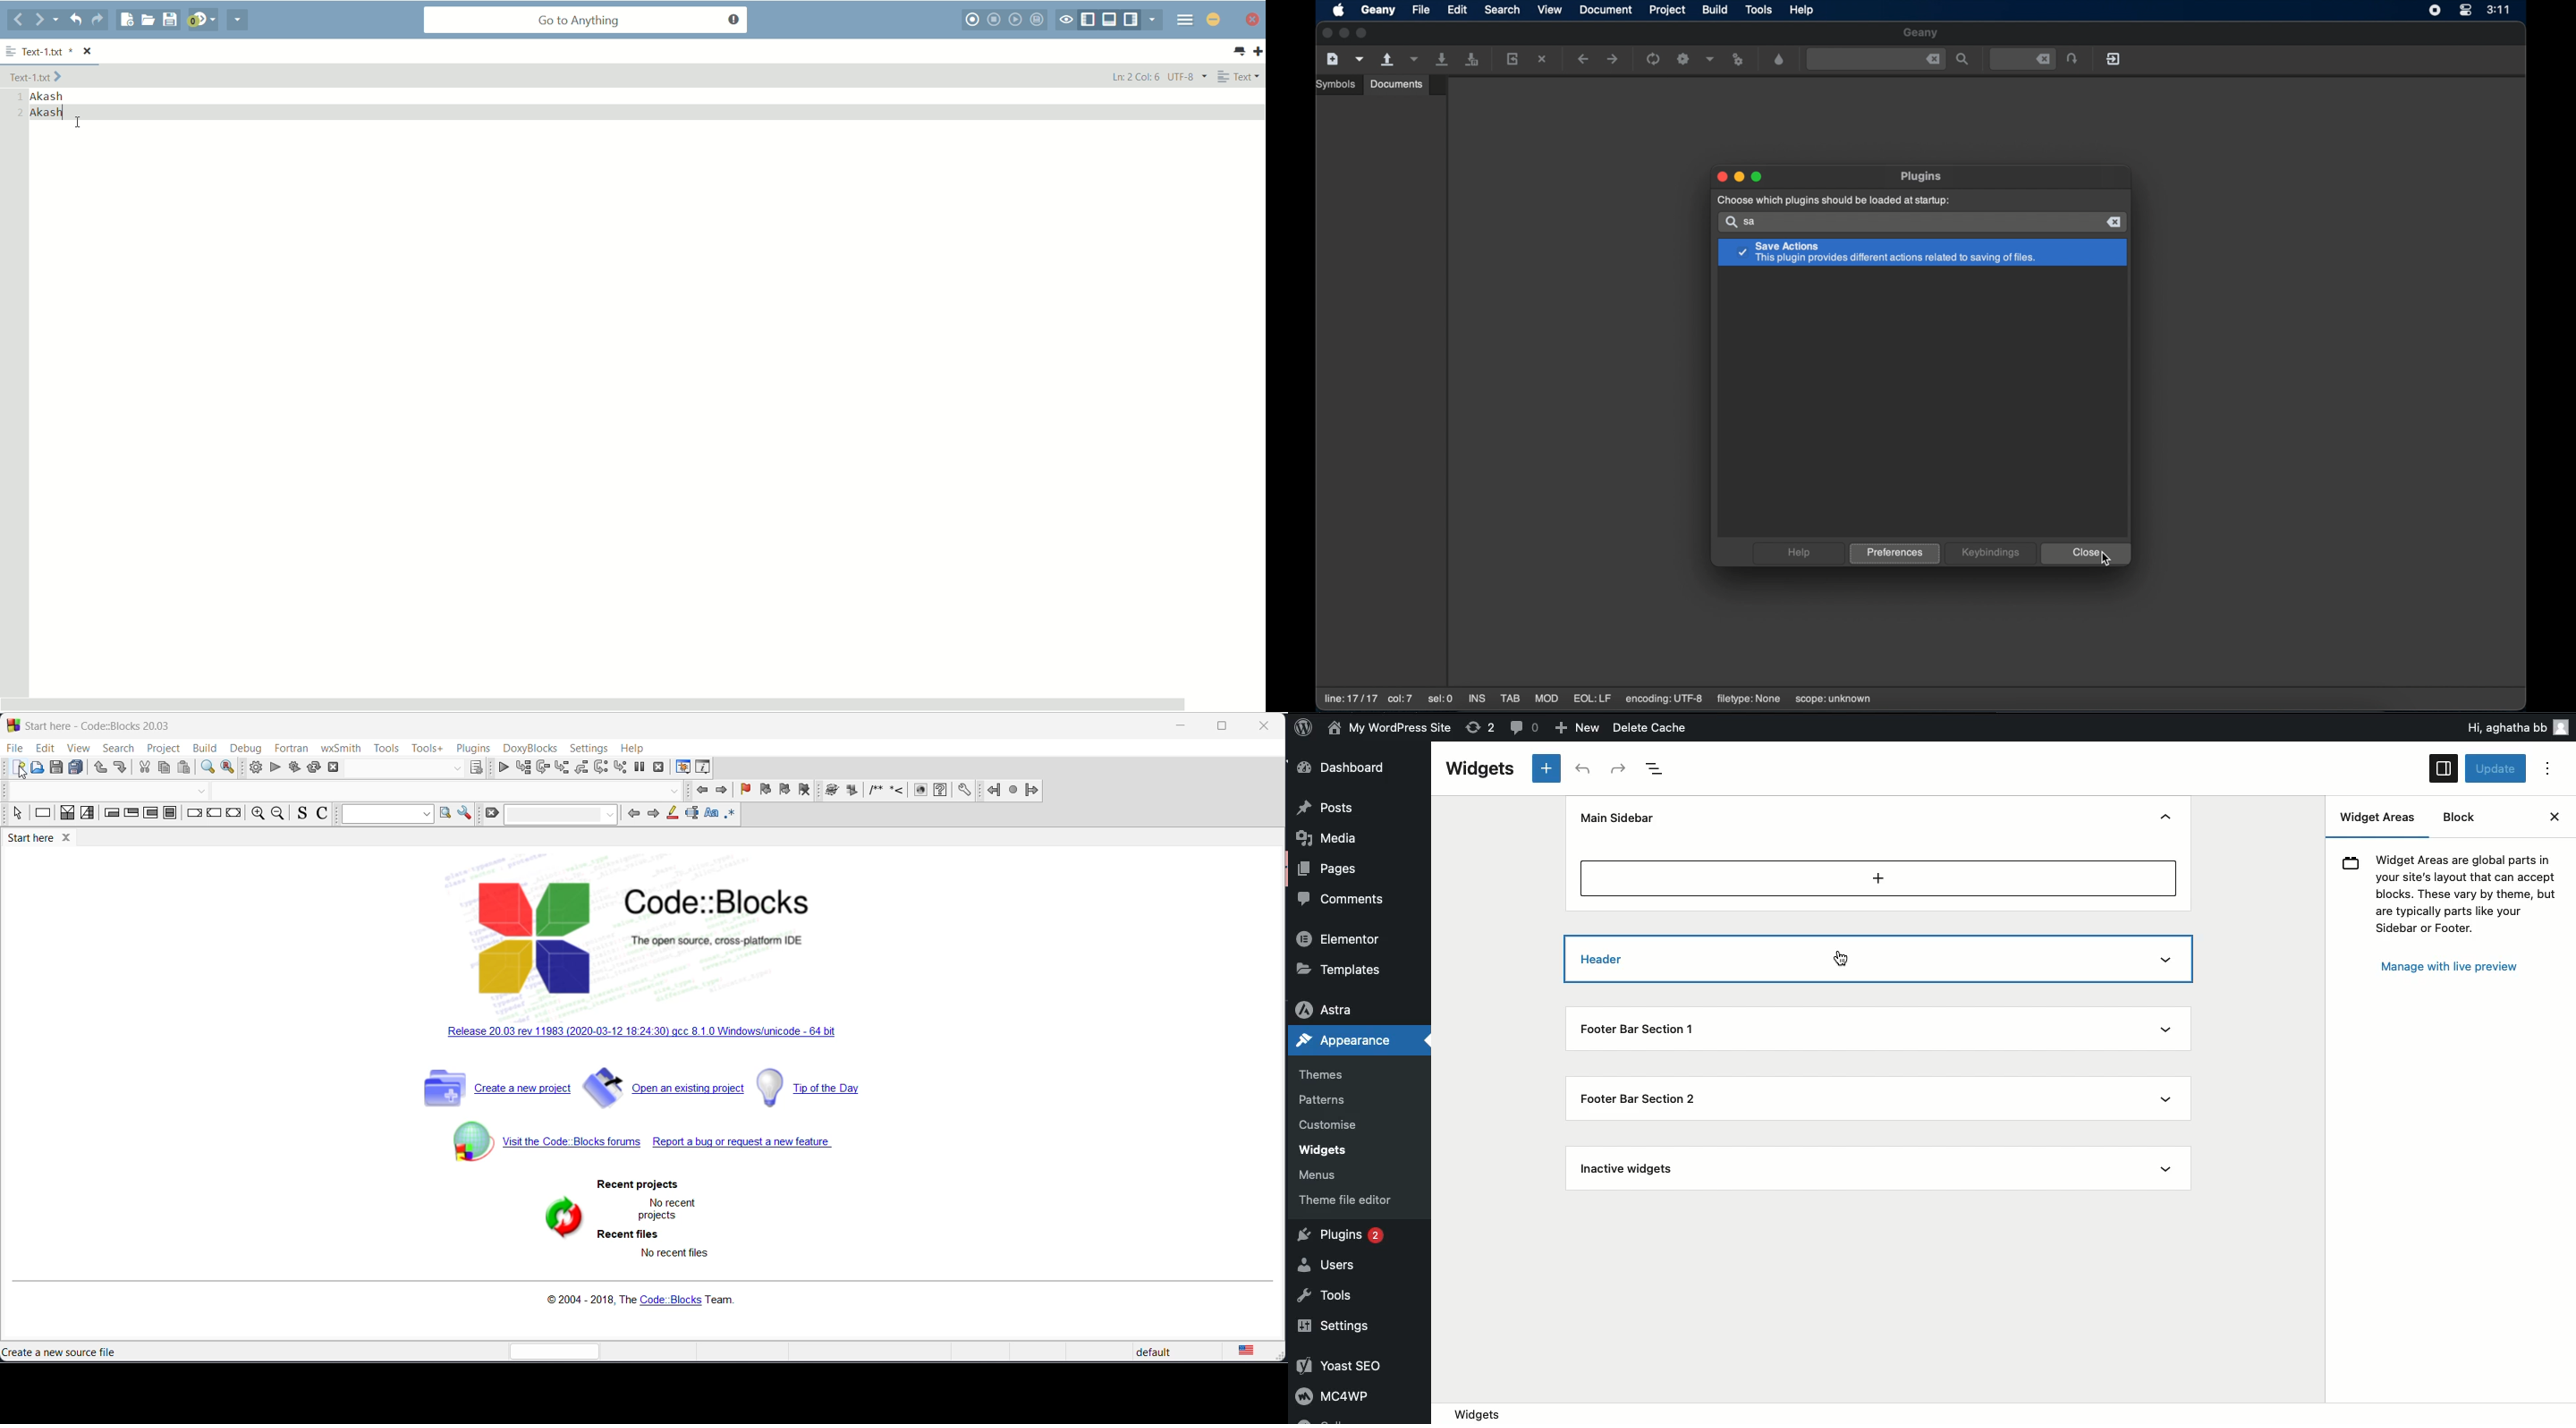  What do you see at coordinates (2499, 9) in the screenshot?
I see `3:11` at bounding box center [2499, 9].